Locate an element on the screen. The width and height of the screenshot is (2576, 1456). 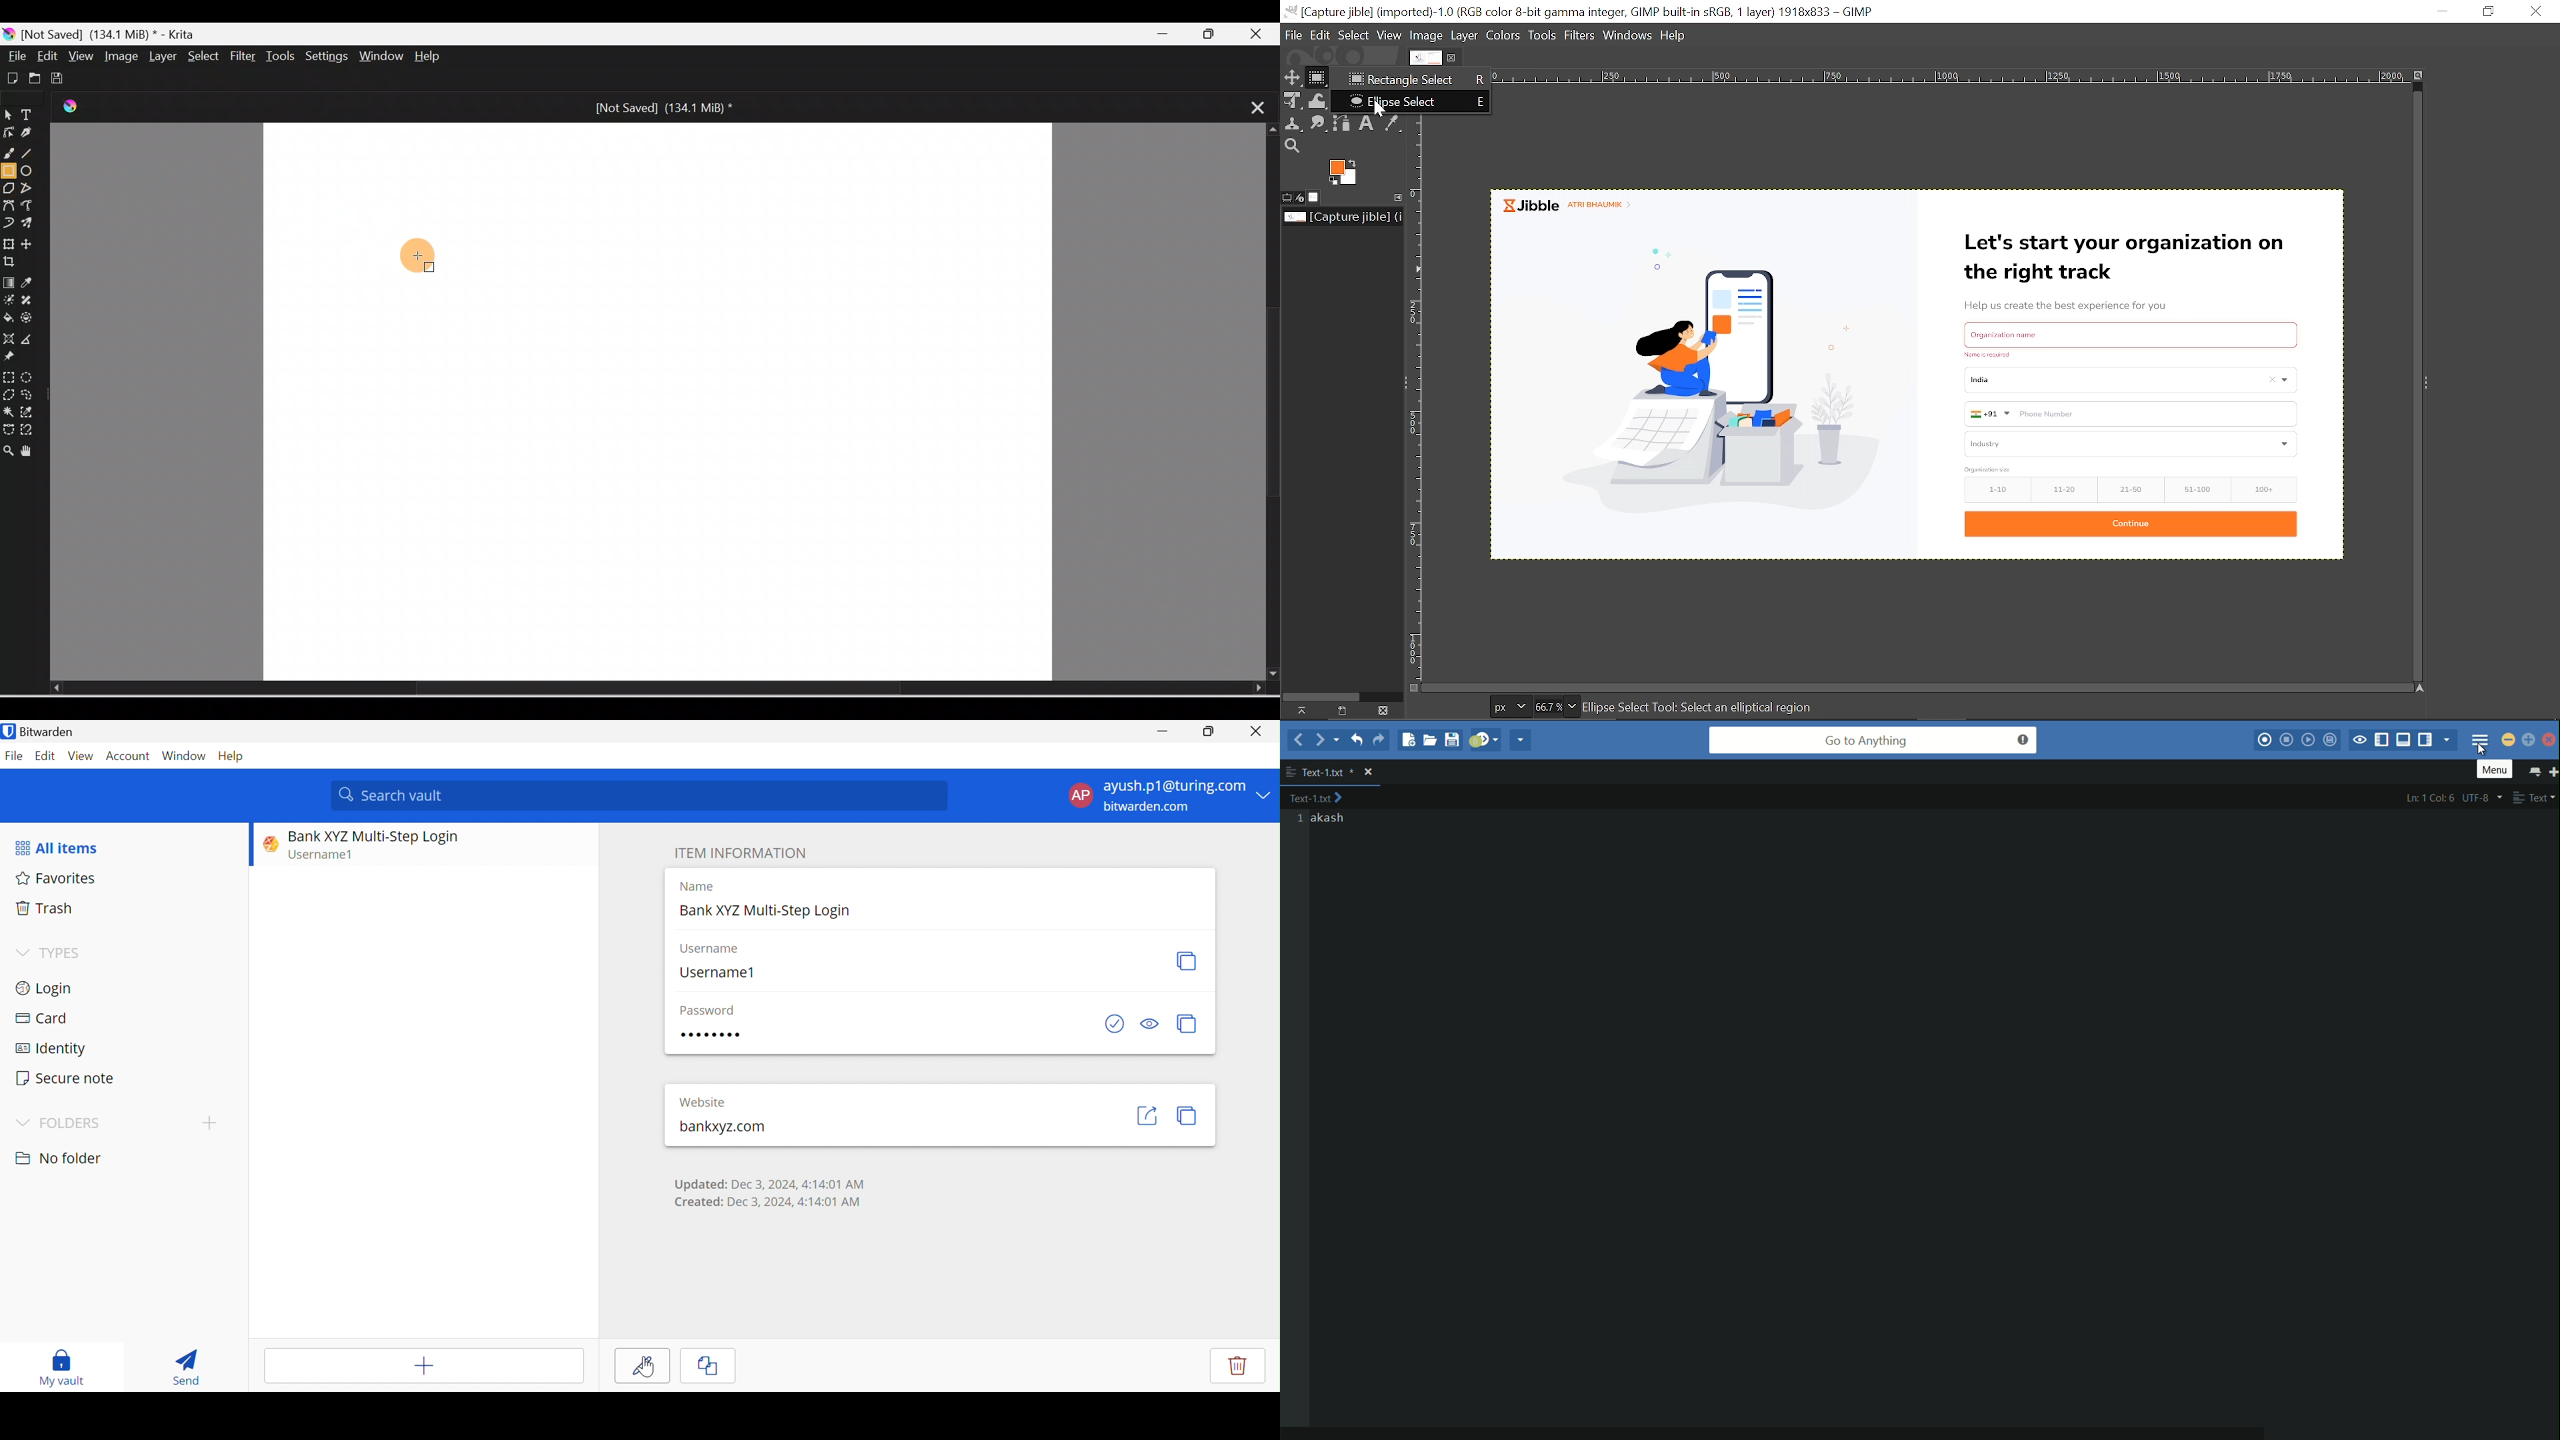
Freehand brush tool is located at coordinates (11, 155).